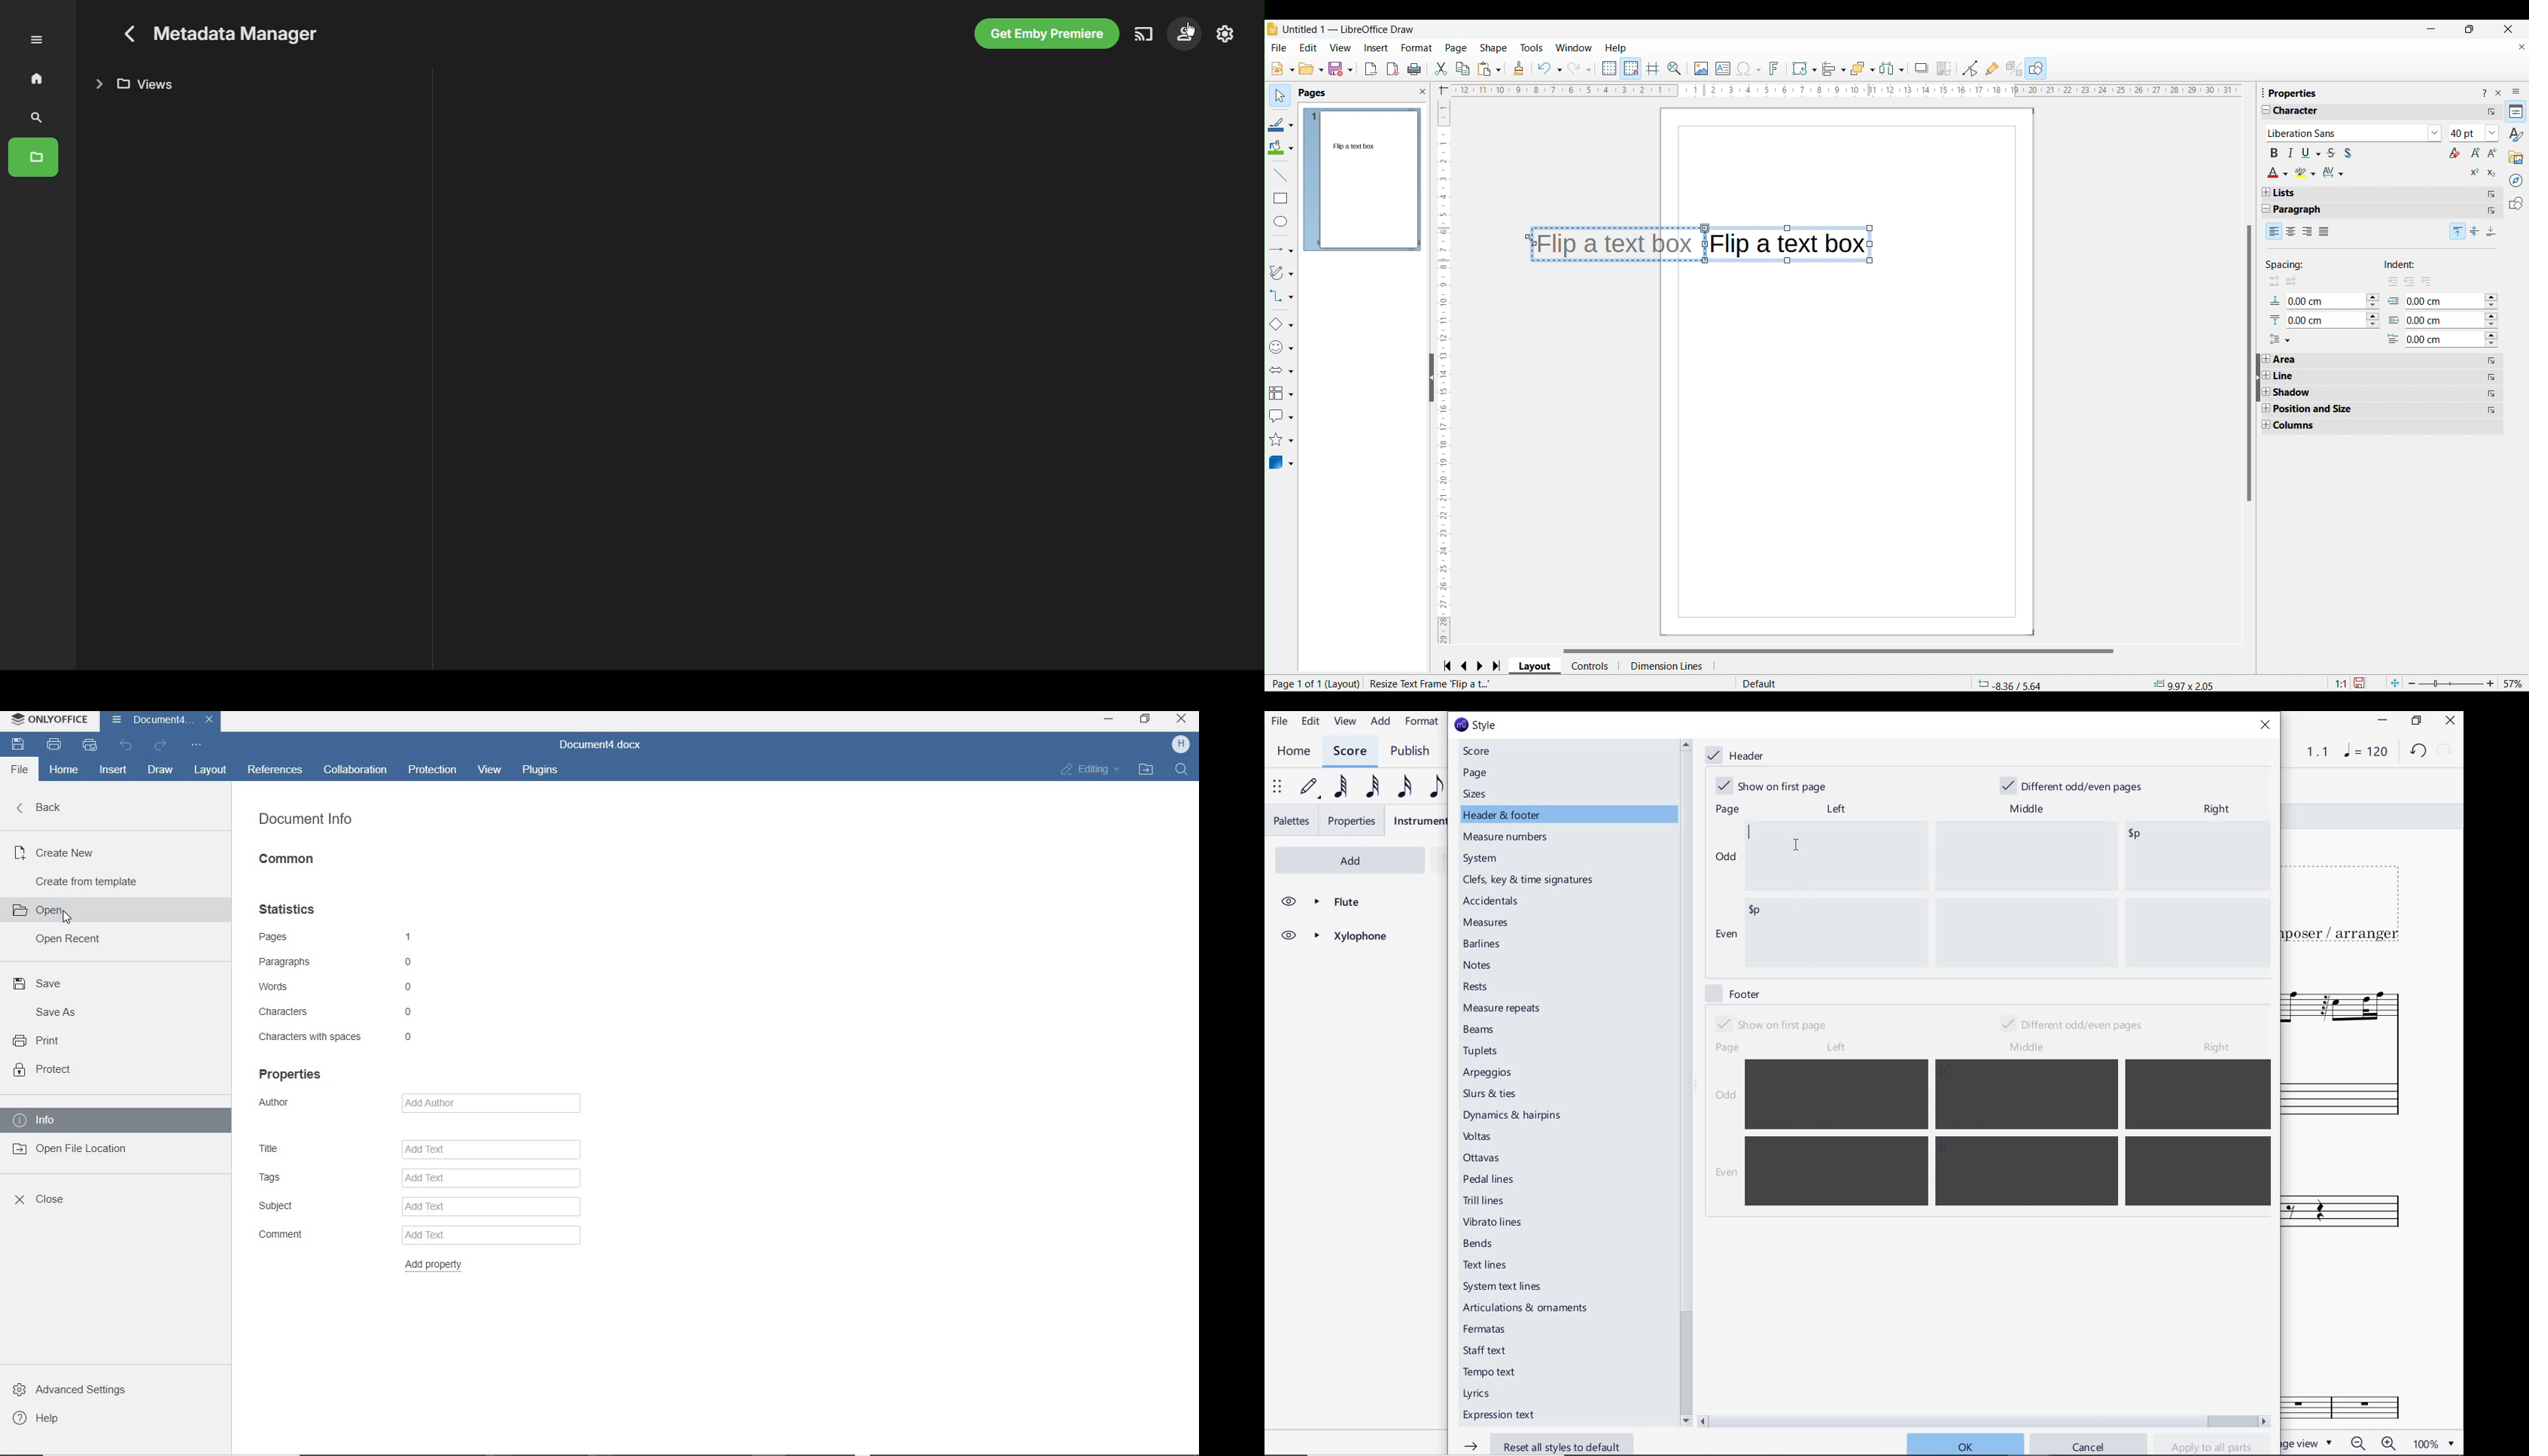 This screenshot has width=2548, height=1456. Describe the element at coordinates (1482, 859) in the screenshot. I see `system` at that location.